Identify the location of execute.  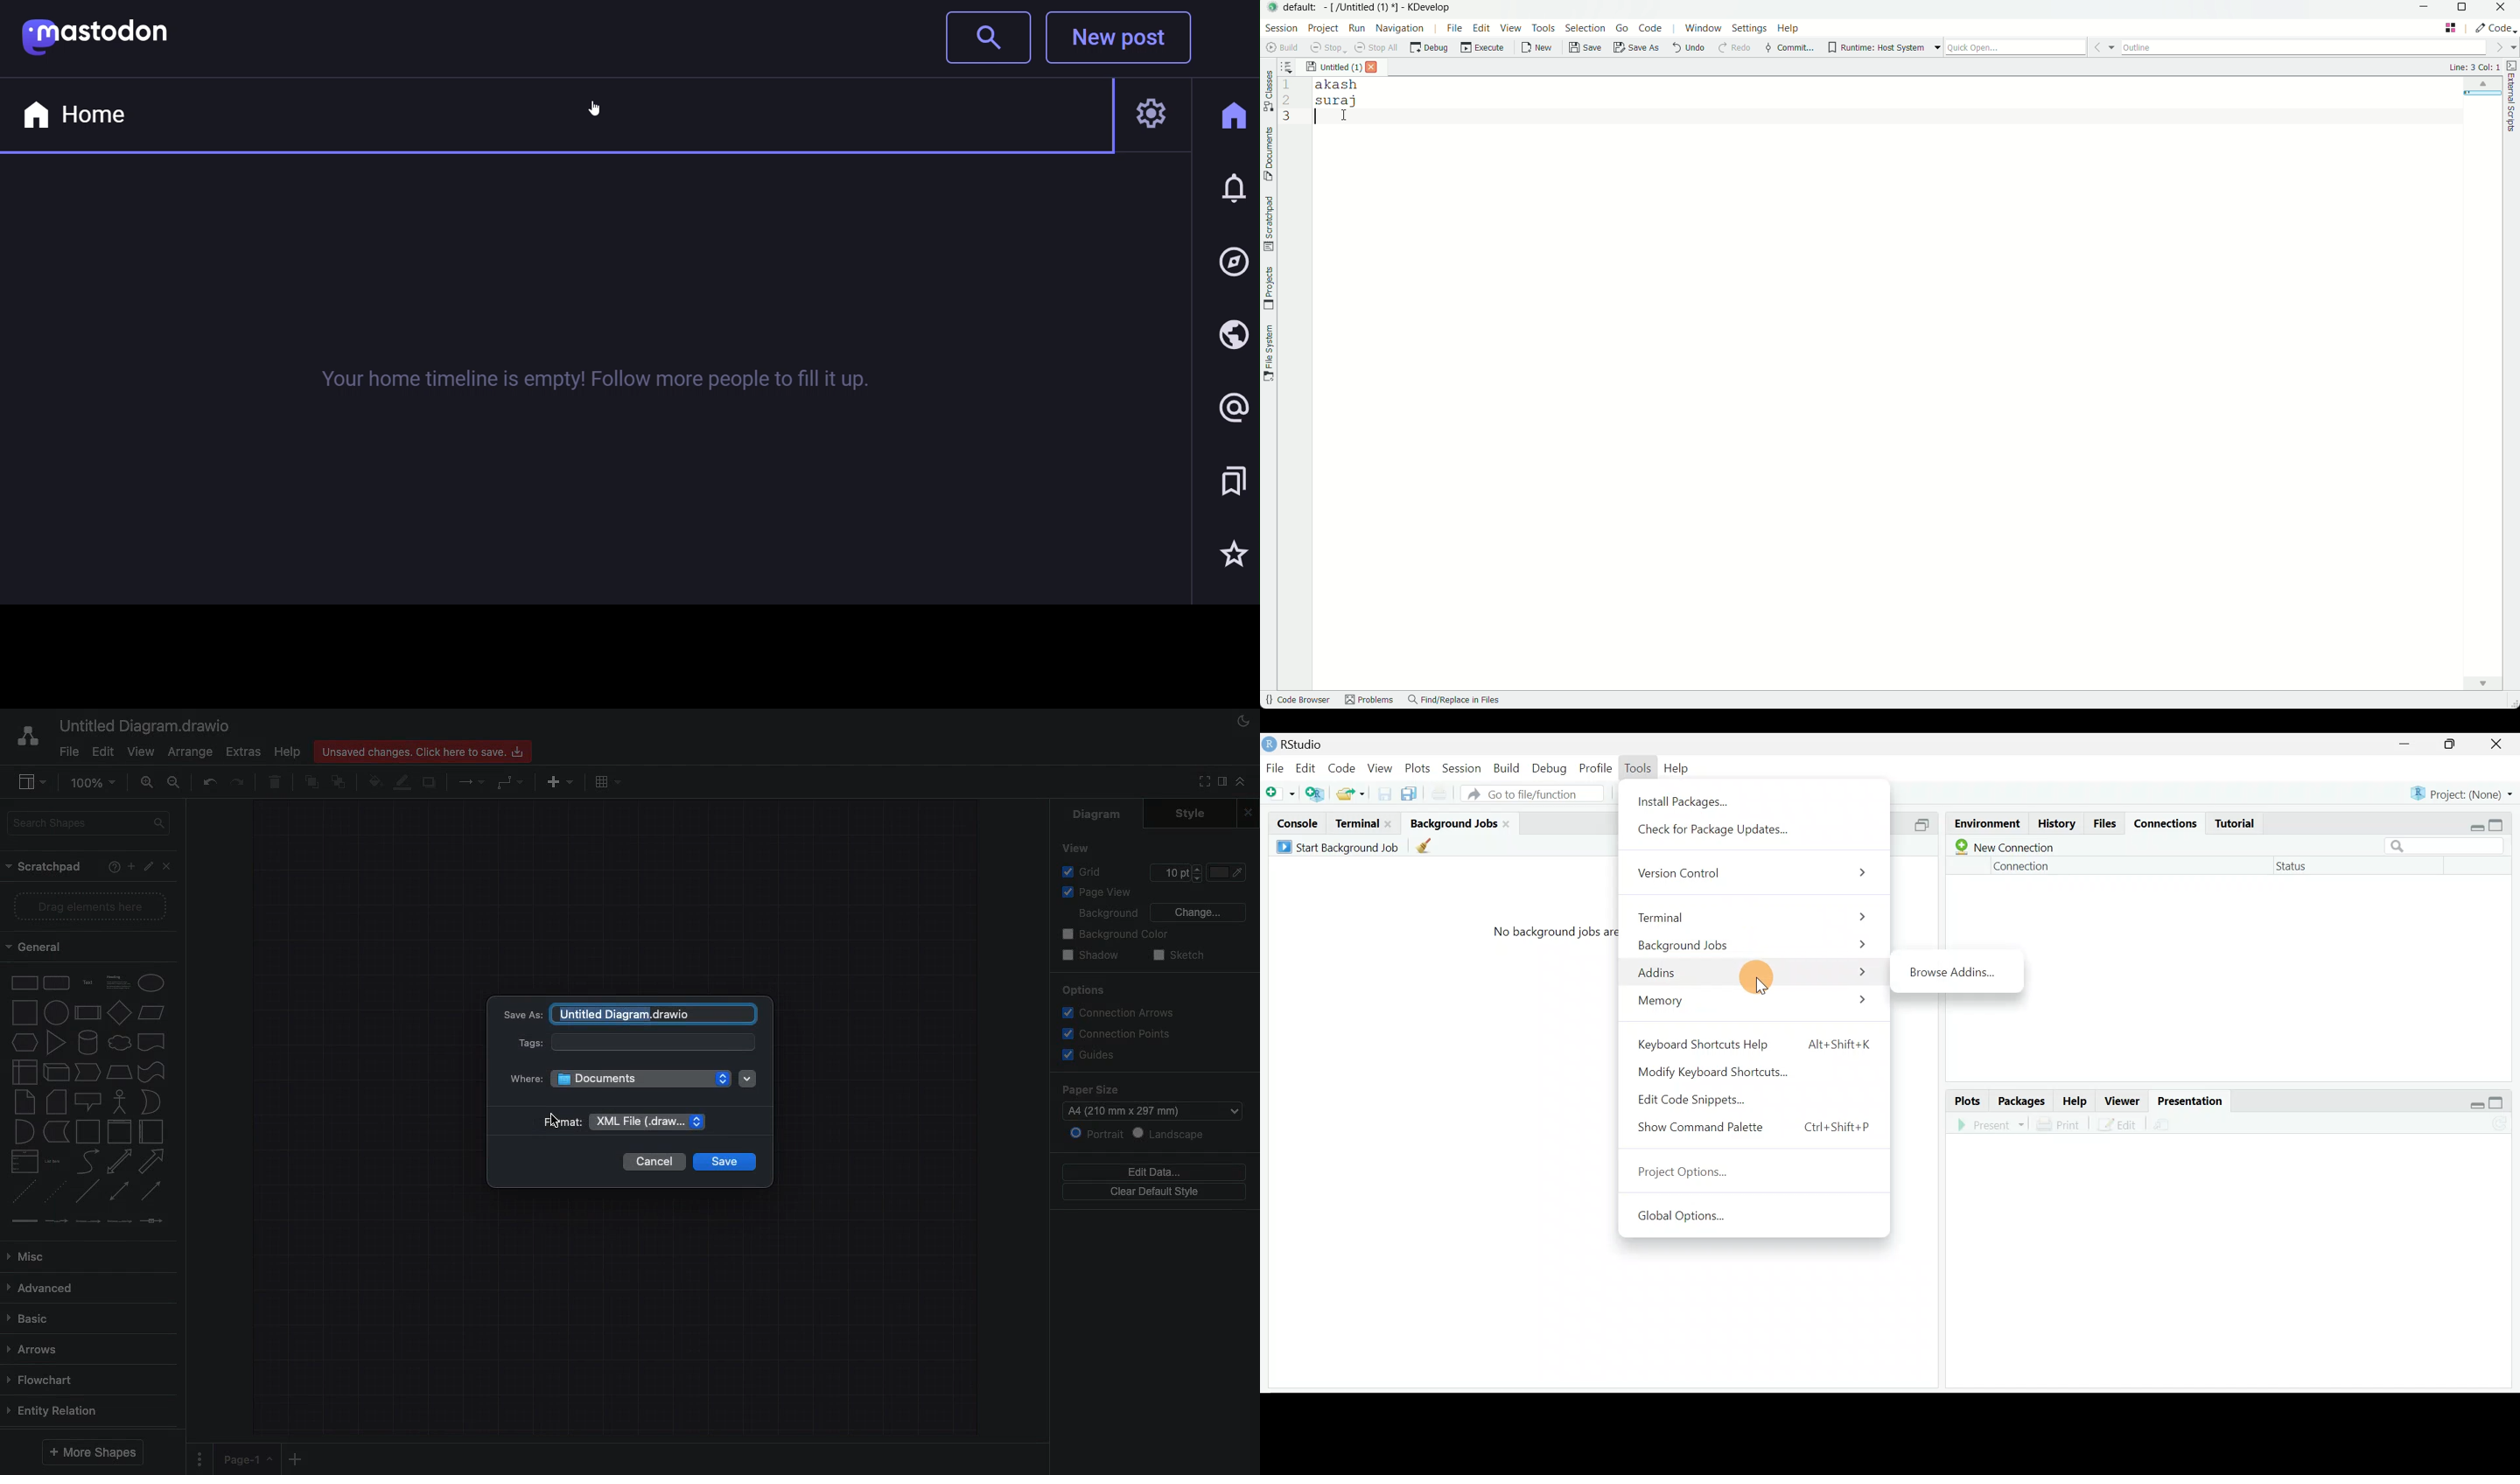
(1482, 48).